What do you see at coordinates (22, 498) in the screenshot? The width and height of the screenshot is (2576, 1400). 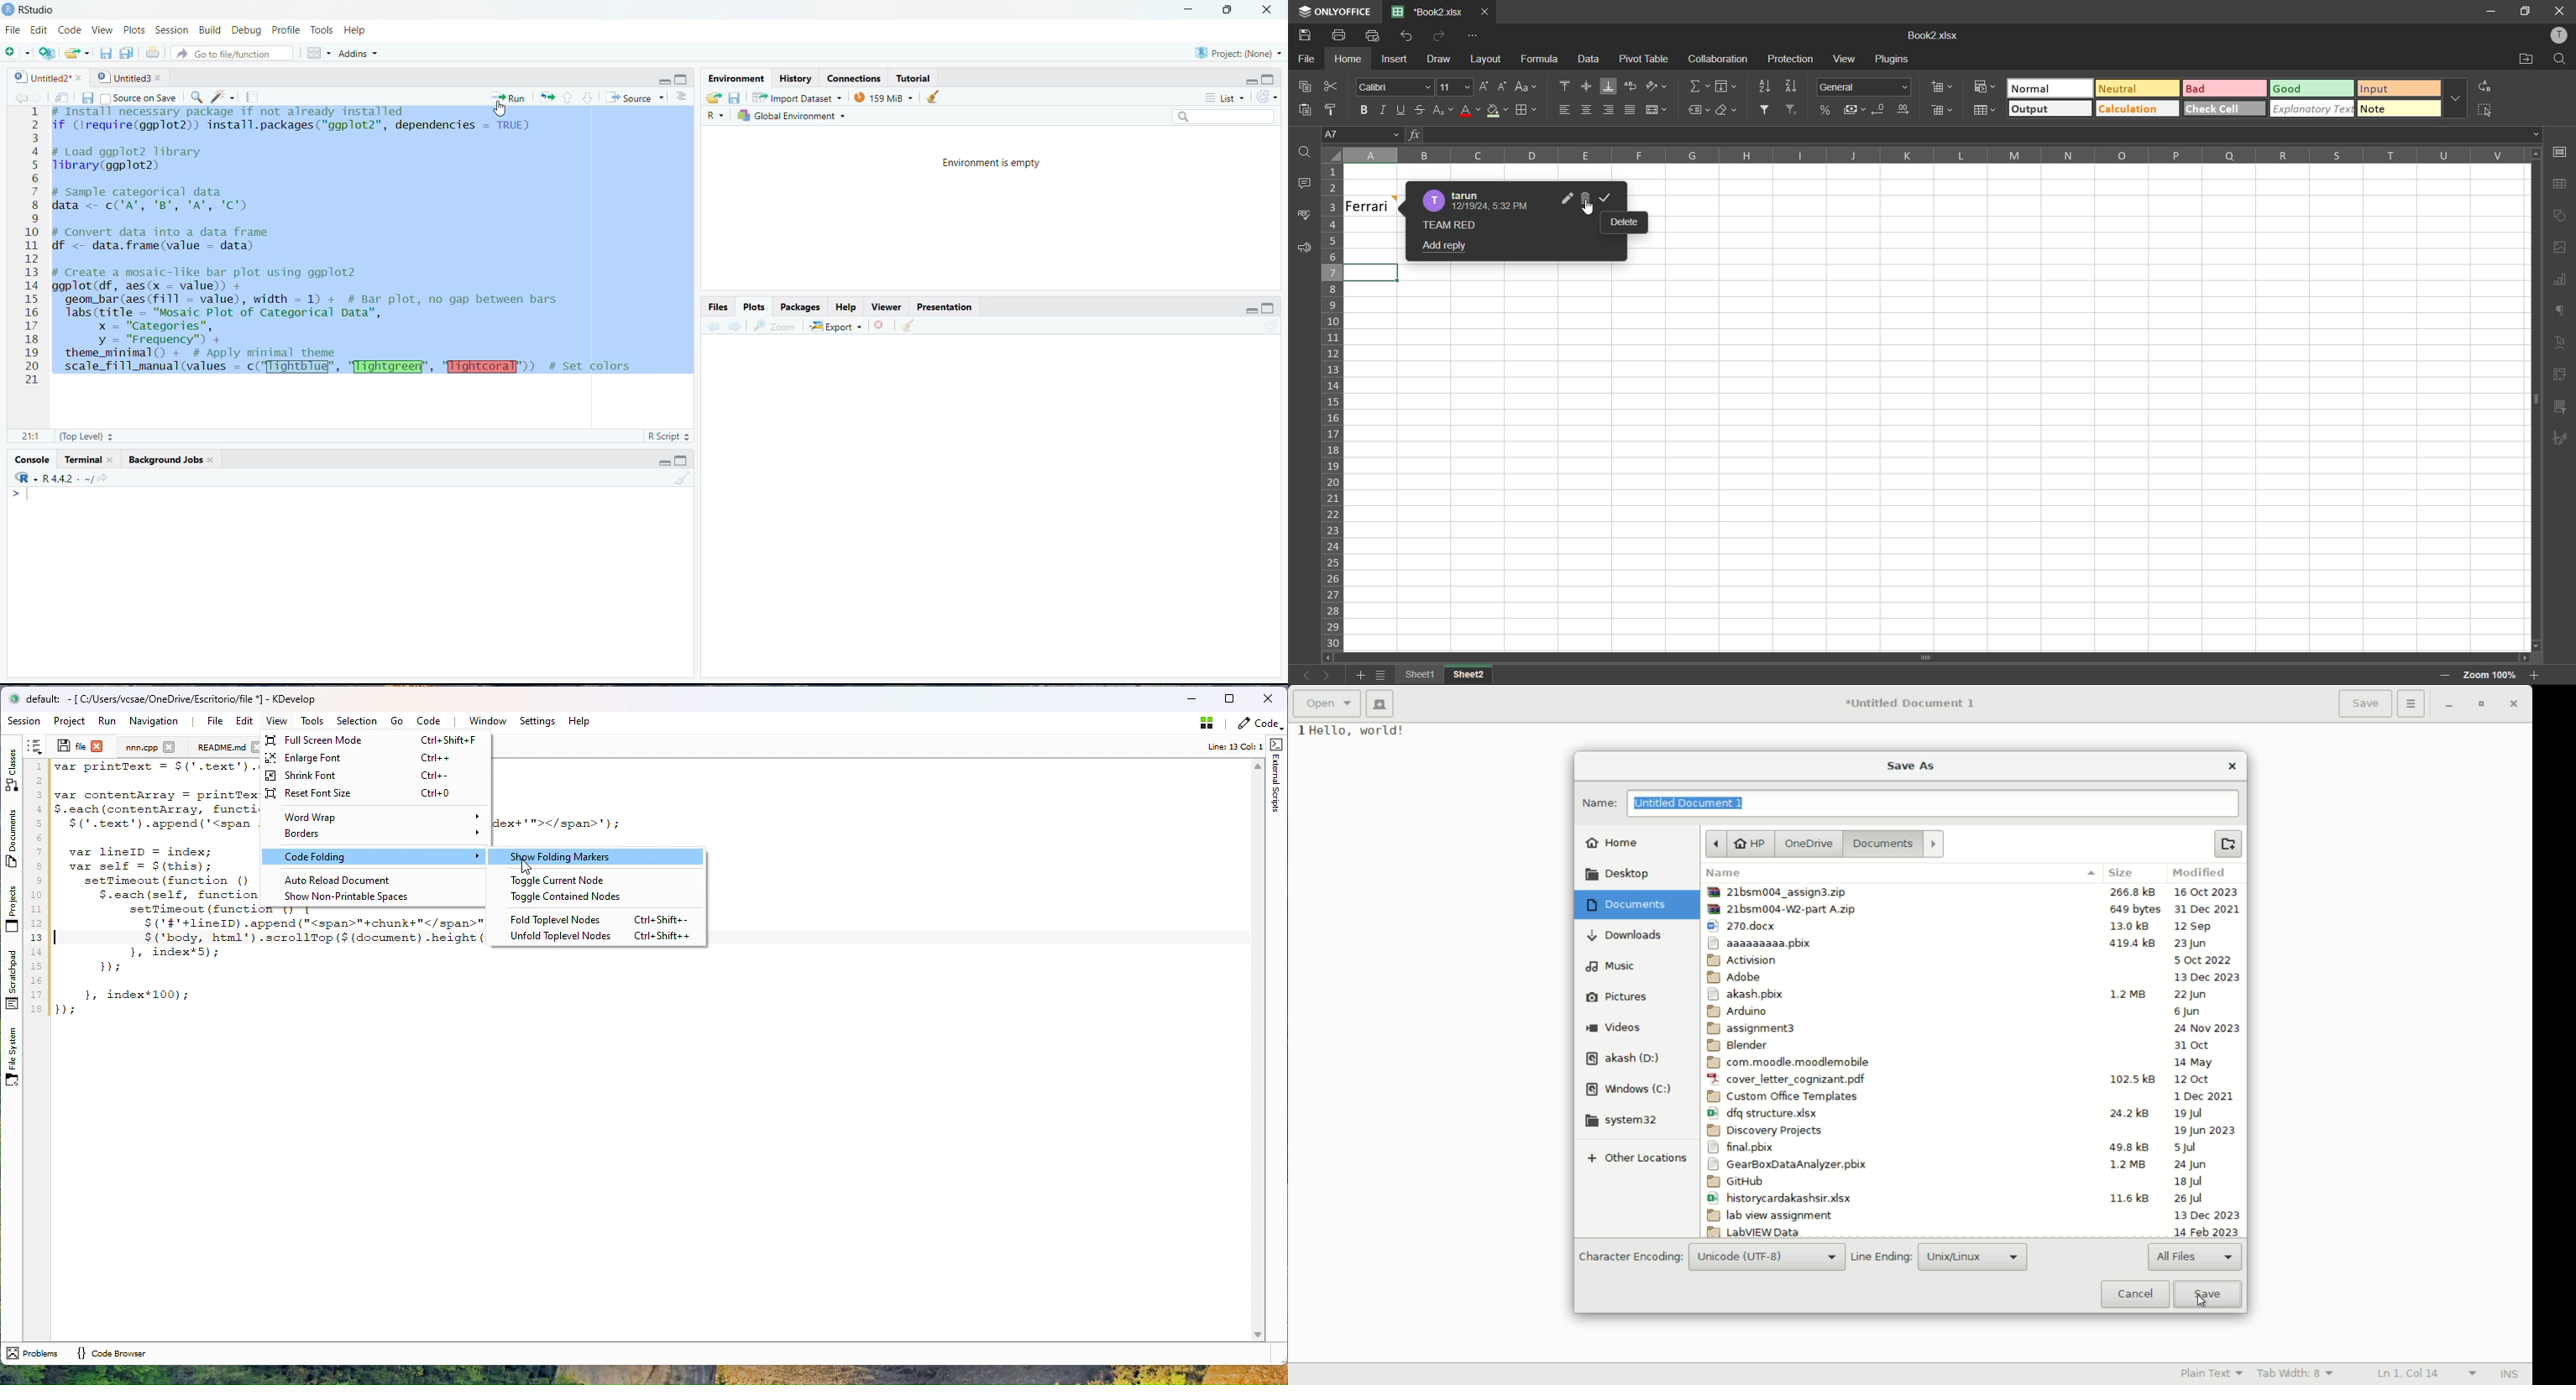 I see `Typing indicator` at bounding box center [22, 498].